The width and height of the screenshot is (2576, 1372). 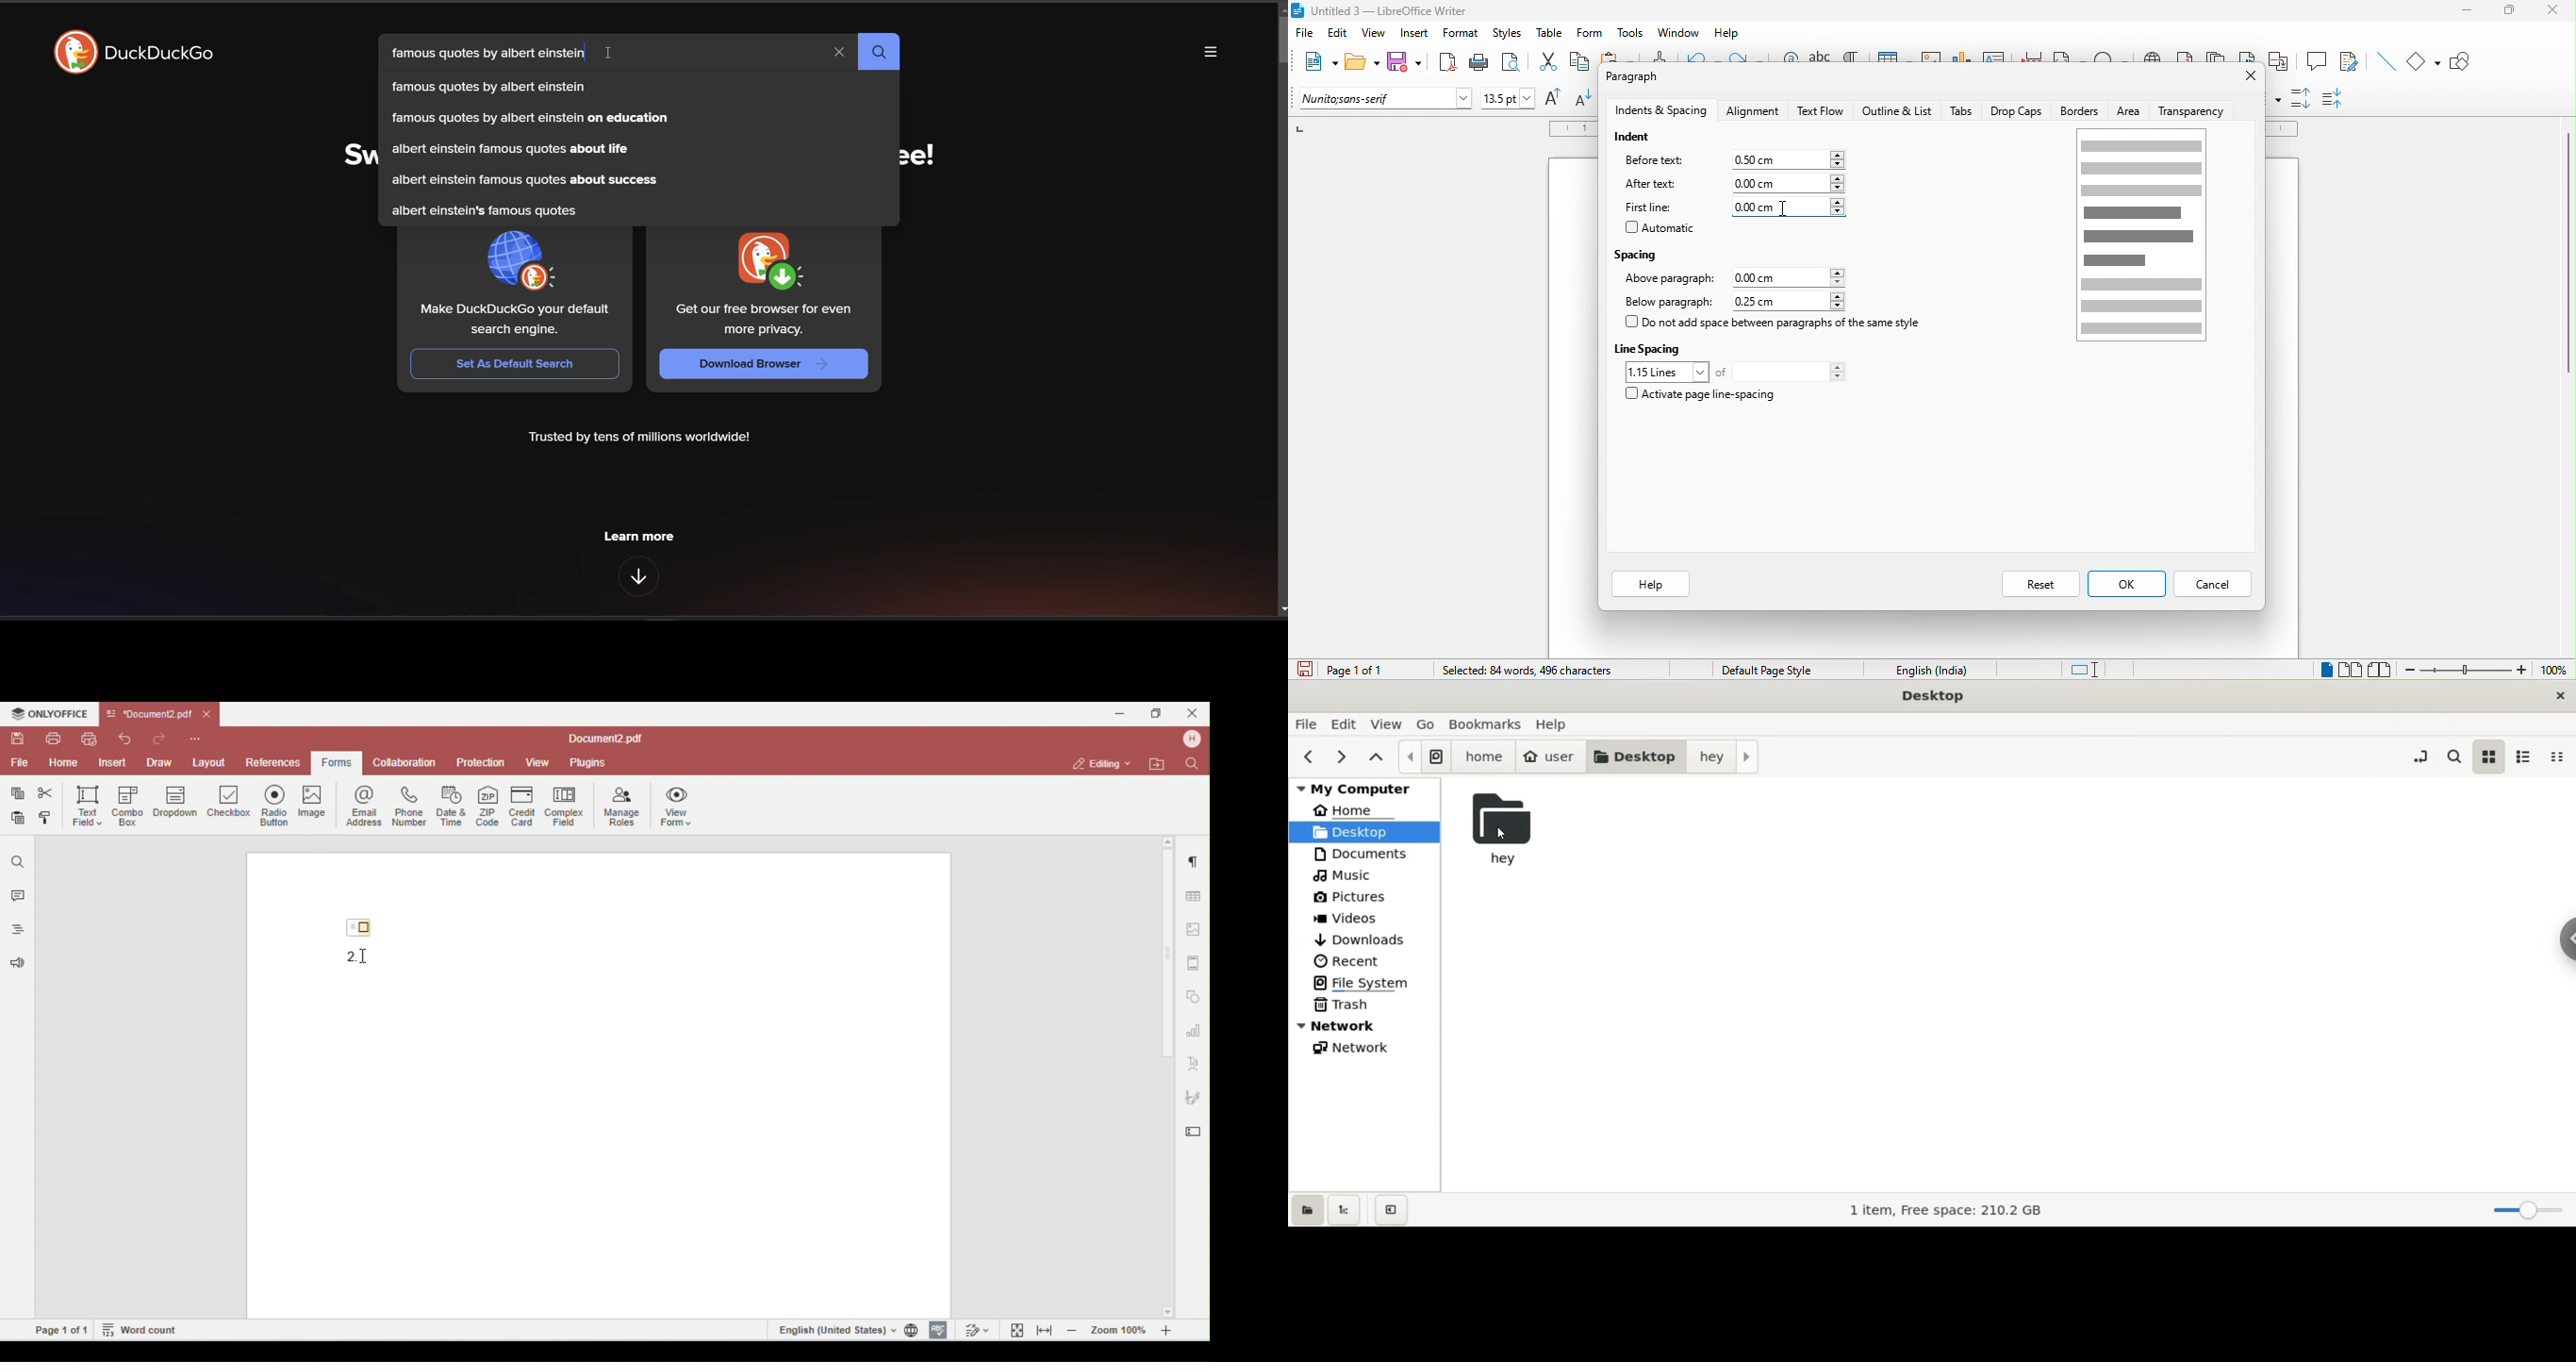 I want to click on insert line, so click(x=2385, y=61).